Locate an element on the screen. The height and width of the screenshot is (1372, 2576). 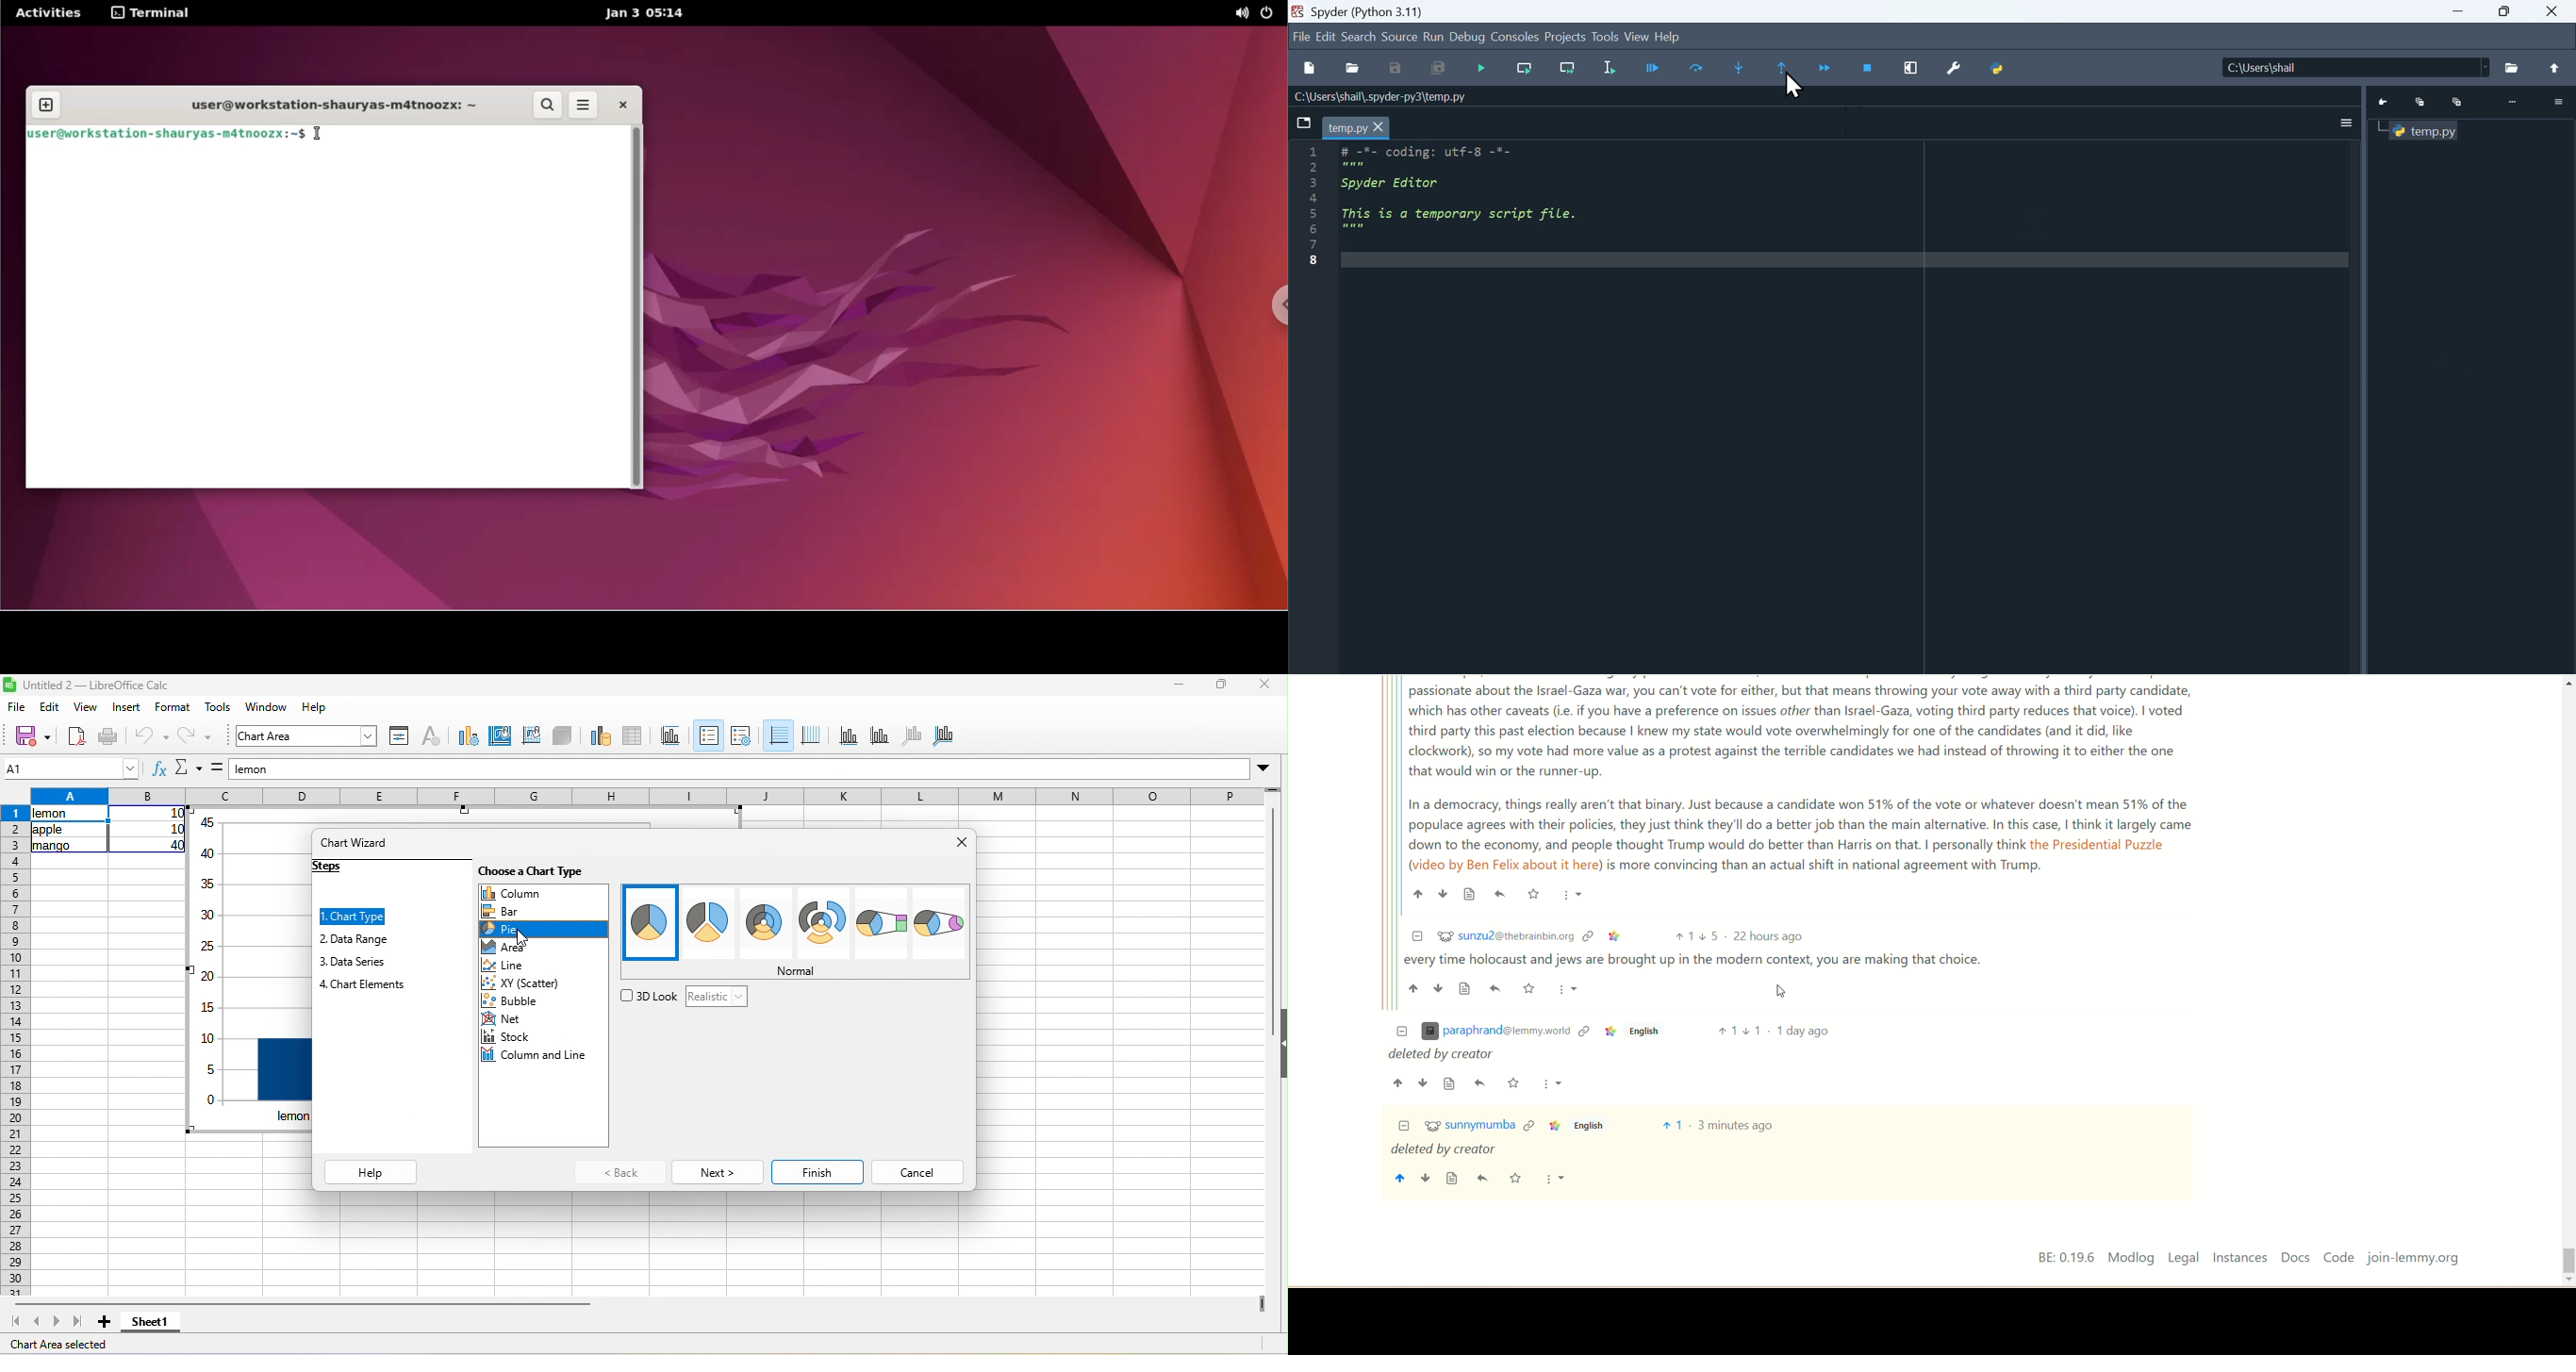
10 is located at coordinates (177, 814).